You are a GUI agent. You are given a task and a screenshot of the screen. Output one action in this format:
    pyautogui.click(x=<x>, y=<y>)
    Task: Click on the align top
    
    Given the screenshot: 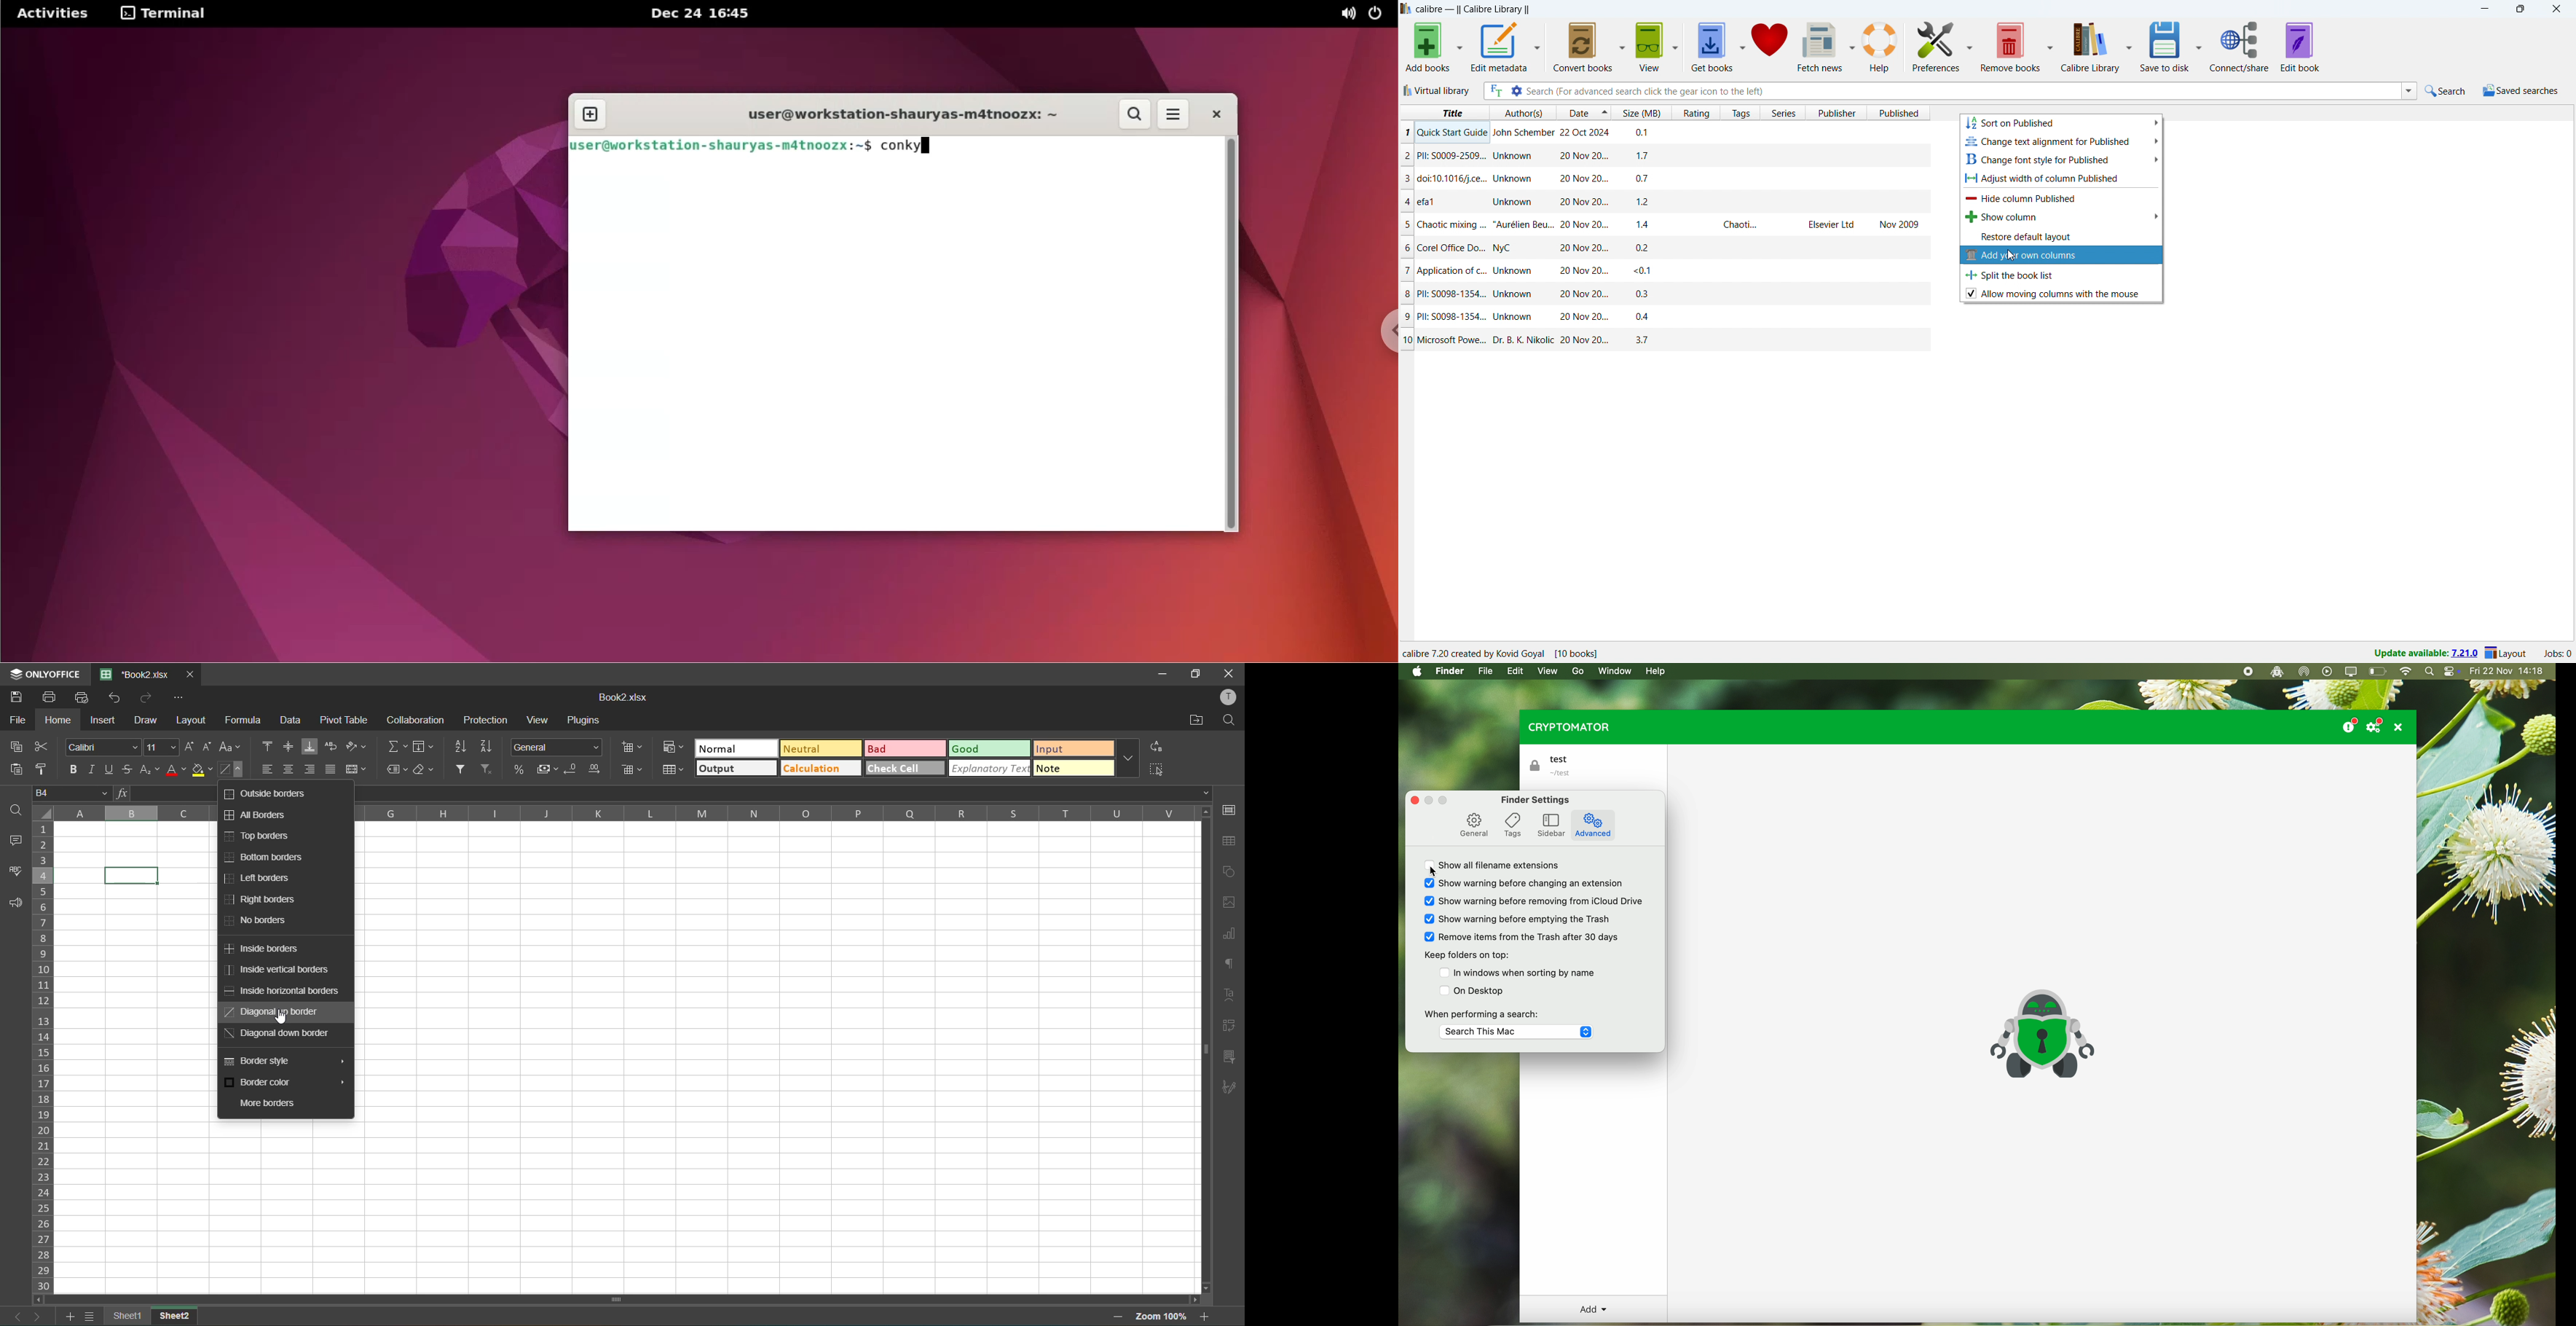 What is the action you would take?
    pyautogui.click(x=269, y=746)
    